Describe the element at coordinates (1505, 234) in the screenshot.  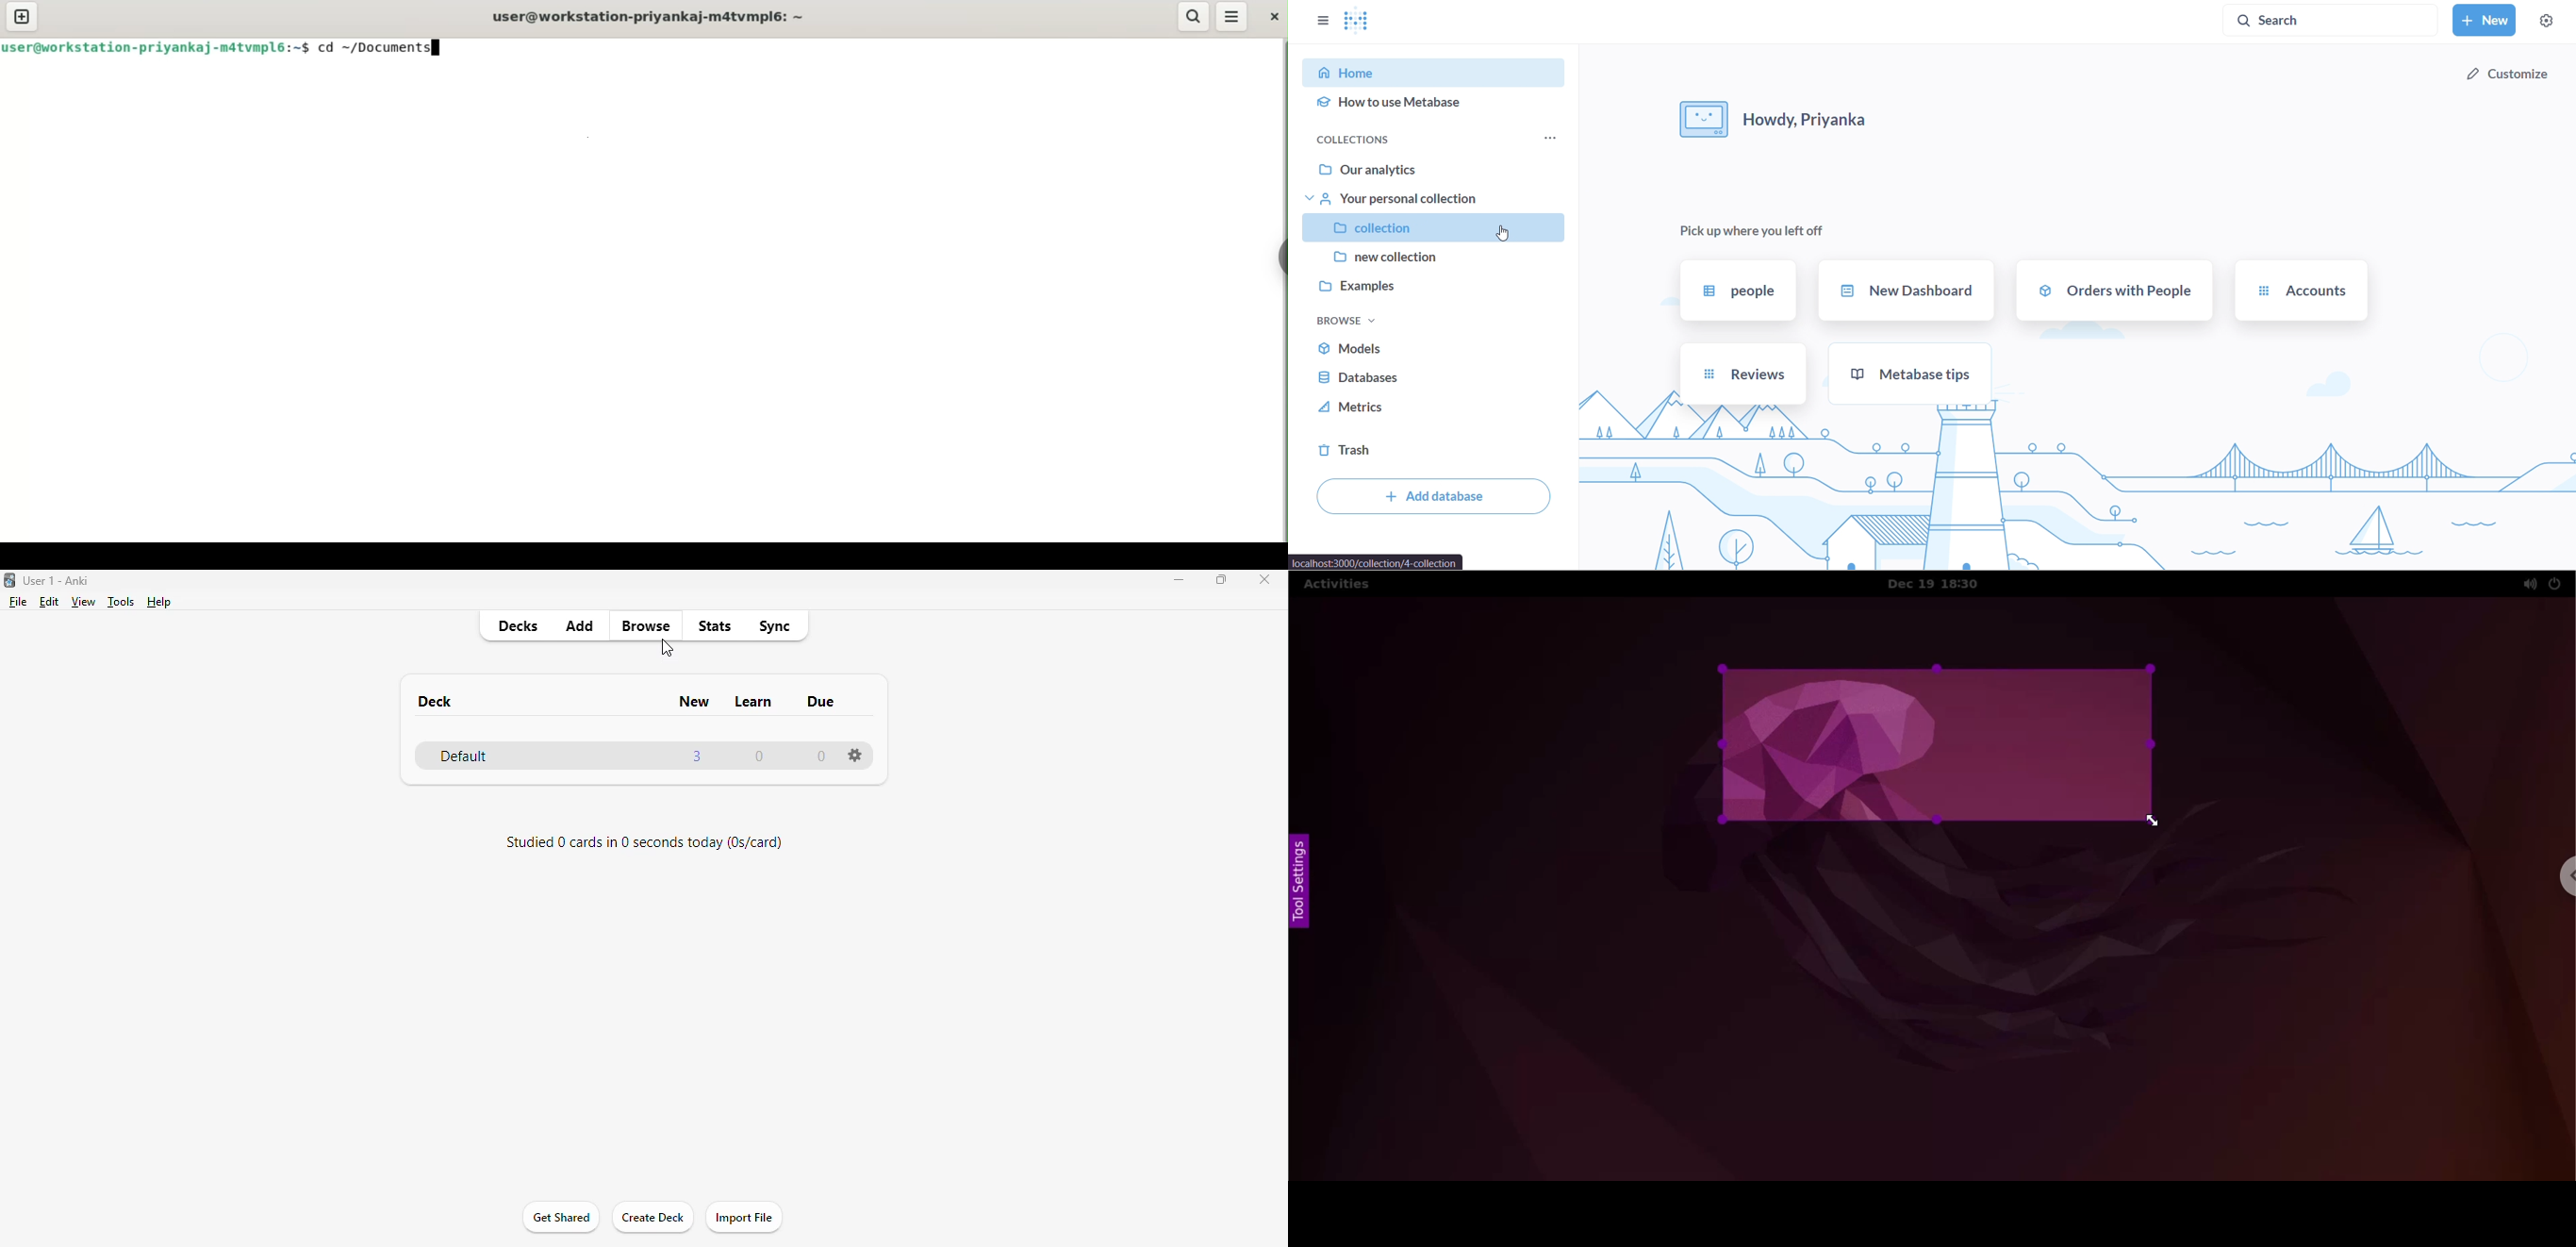
I see `CUrsor` at that location.